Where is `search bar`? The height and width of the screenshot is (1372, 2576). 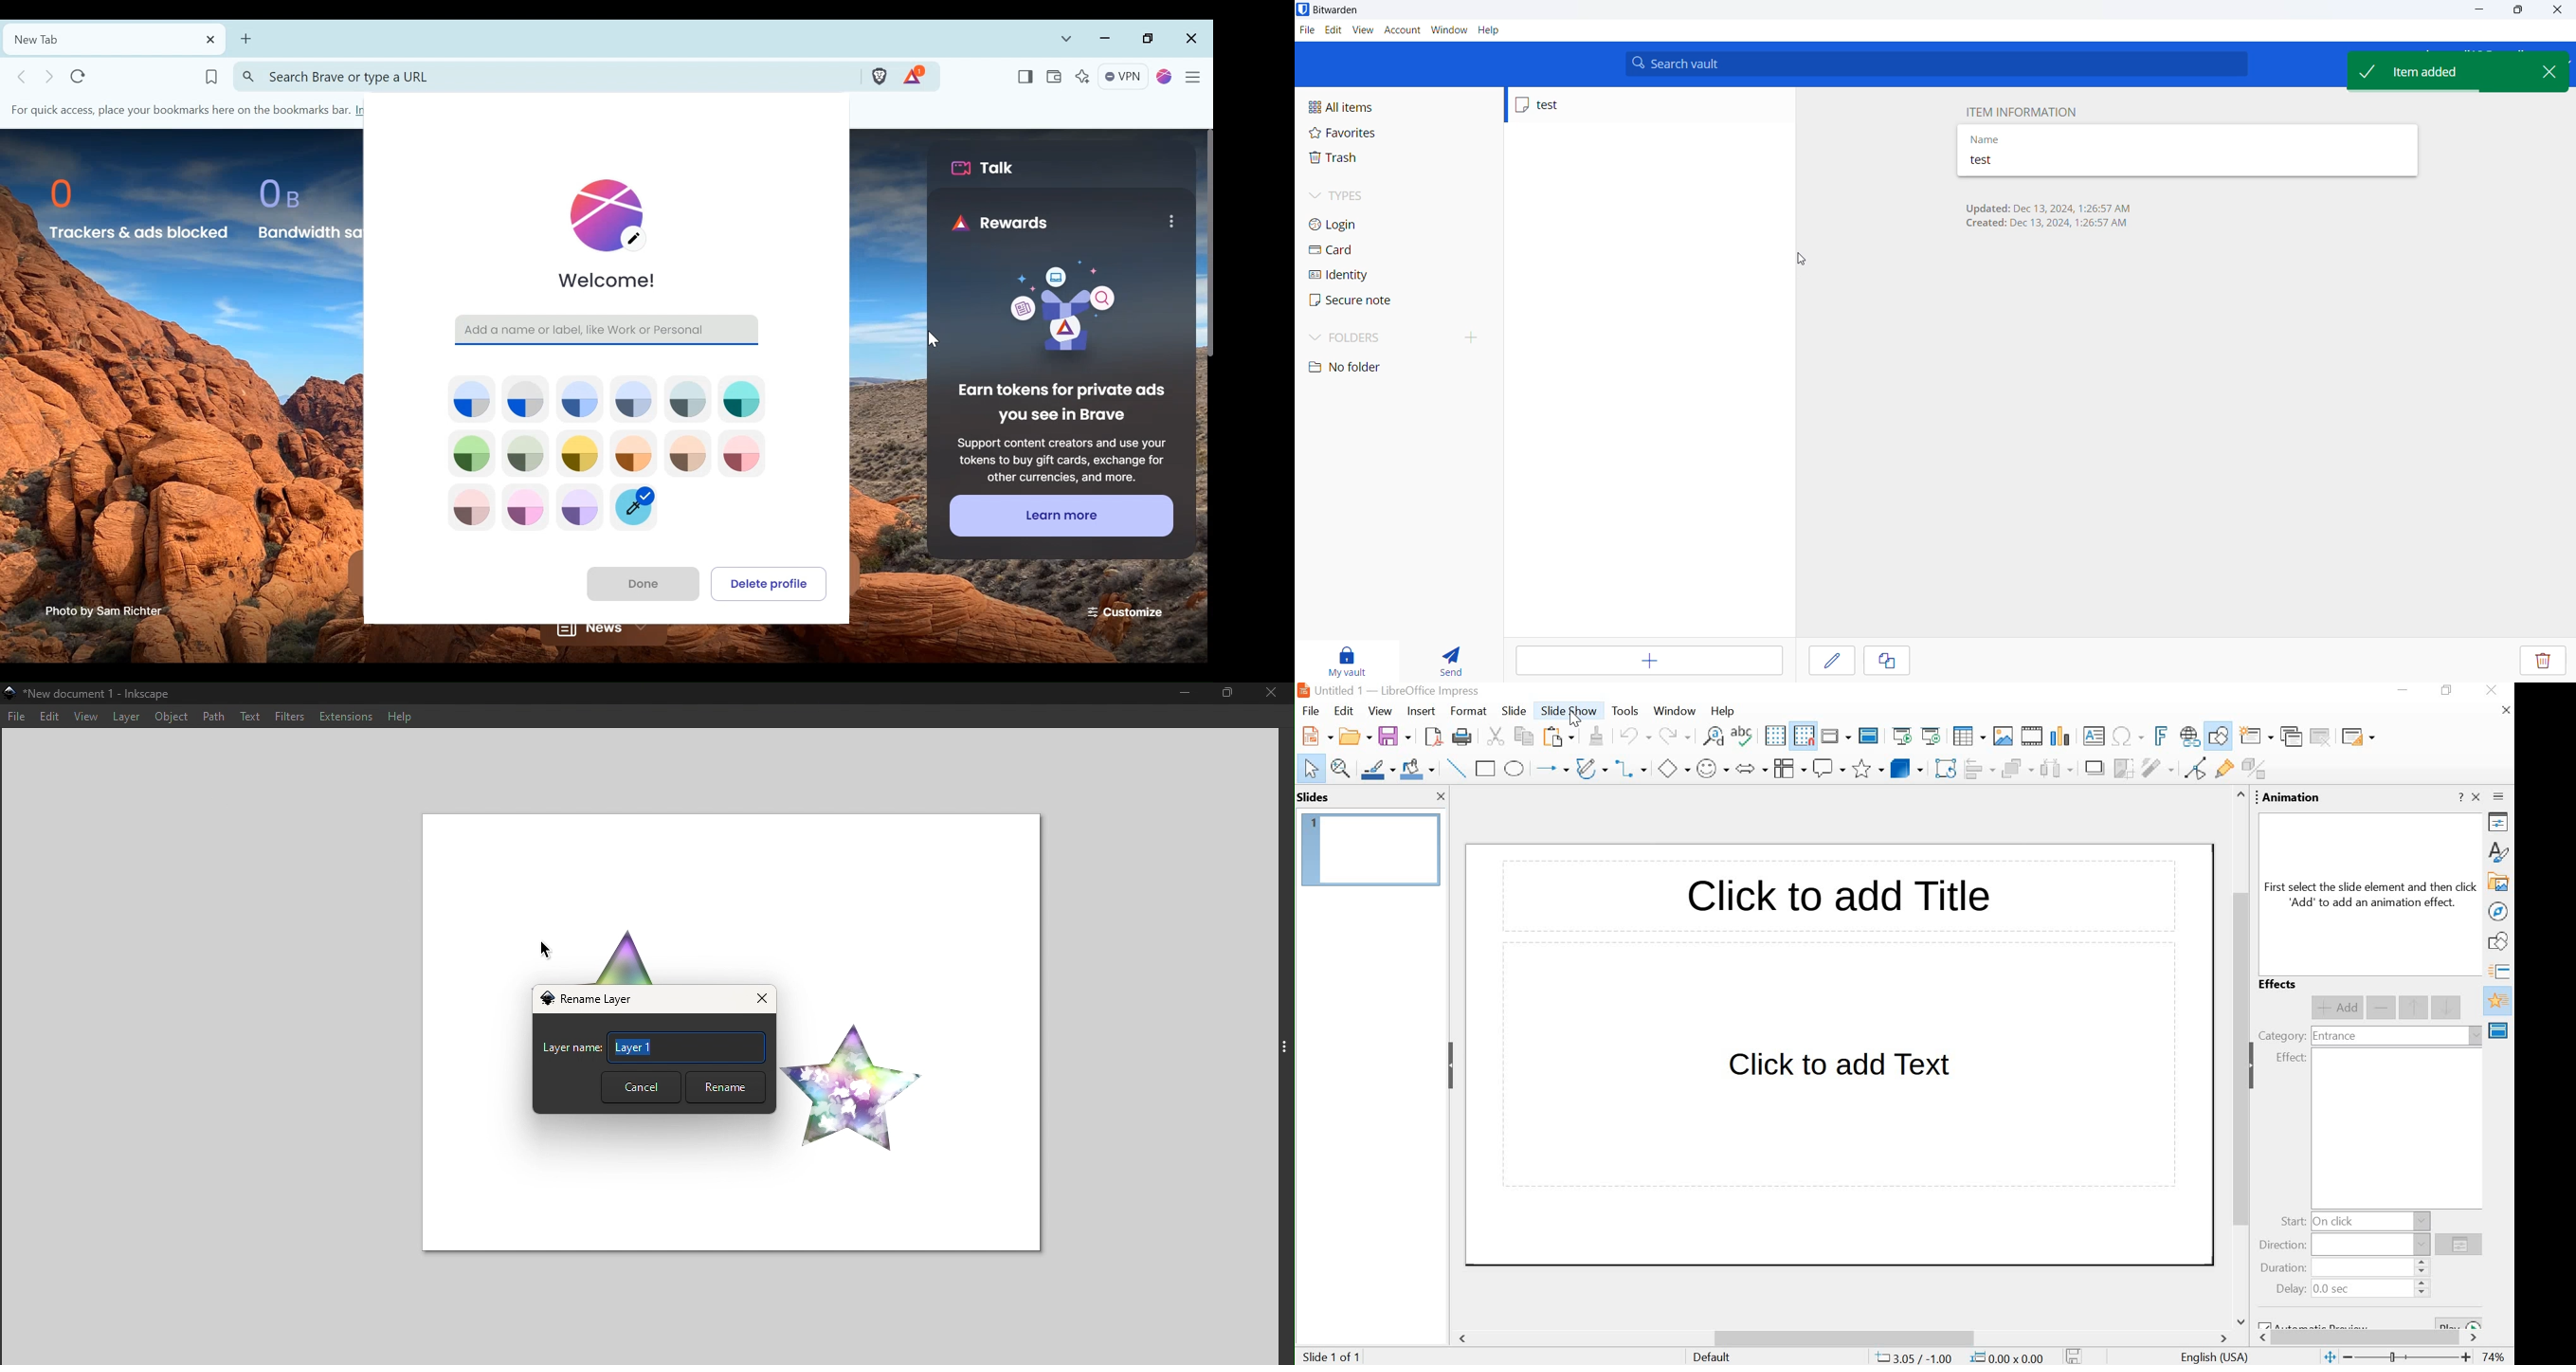
search bar is located at coordinates (1936, 64).